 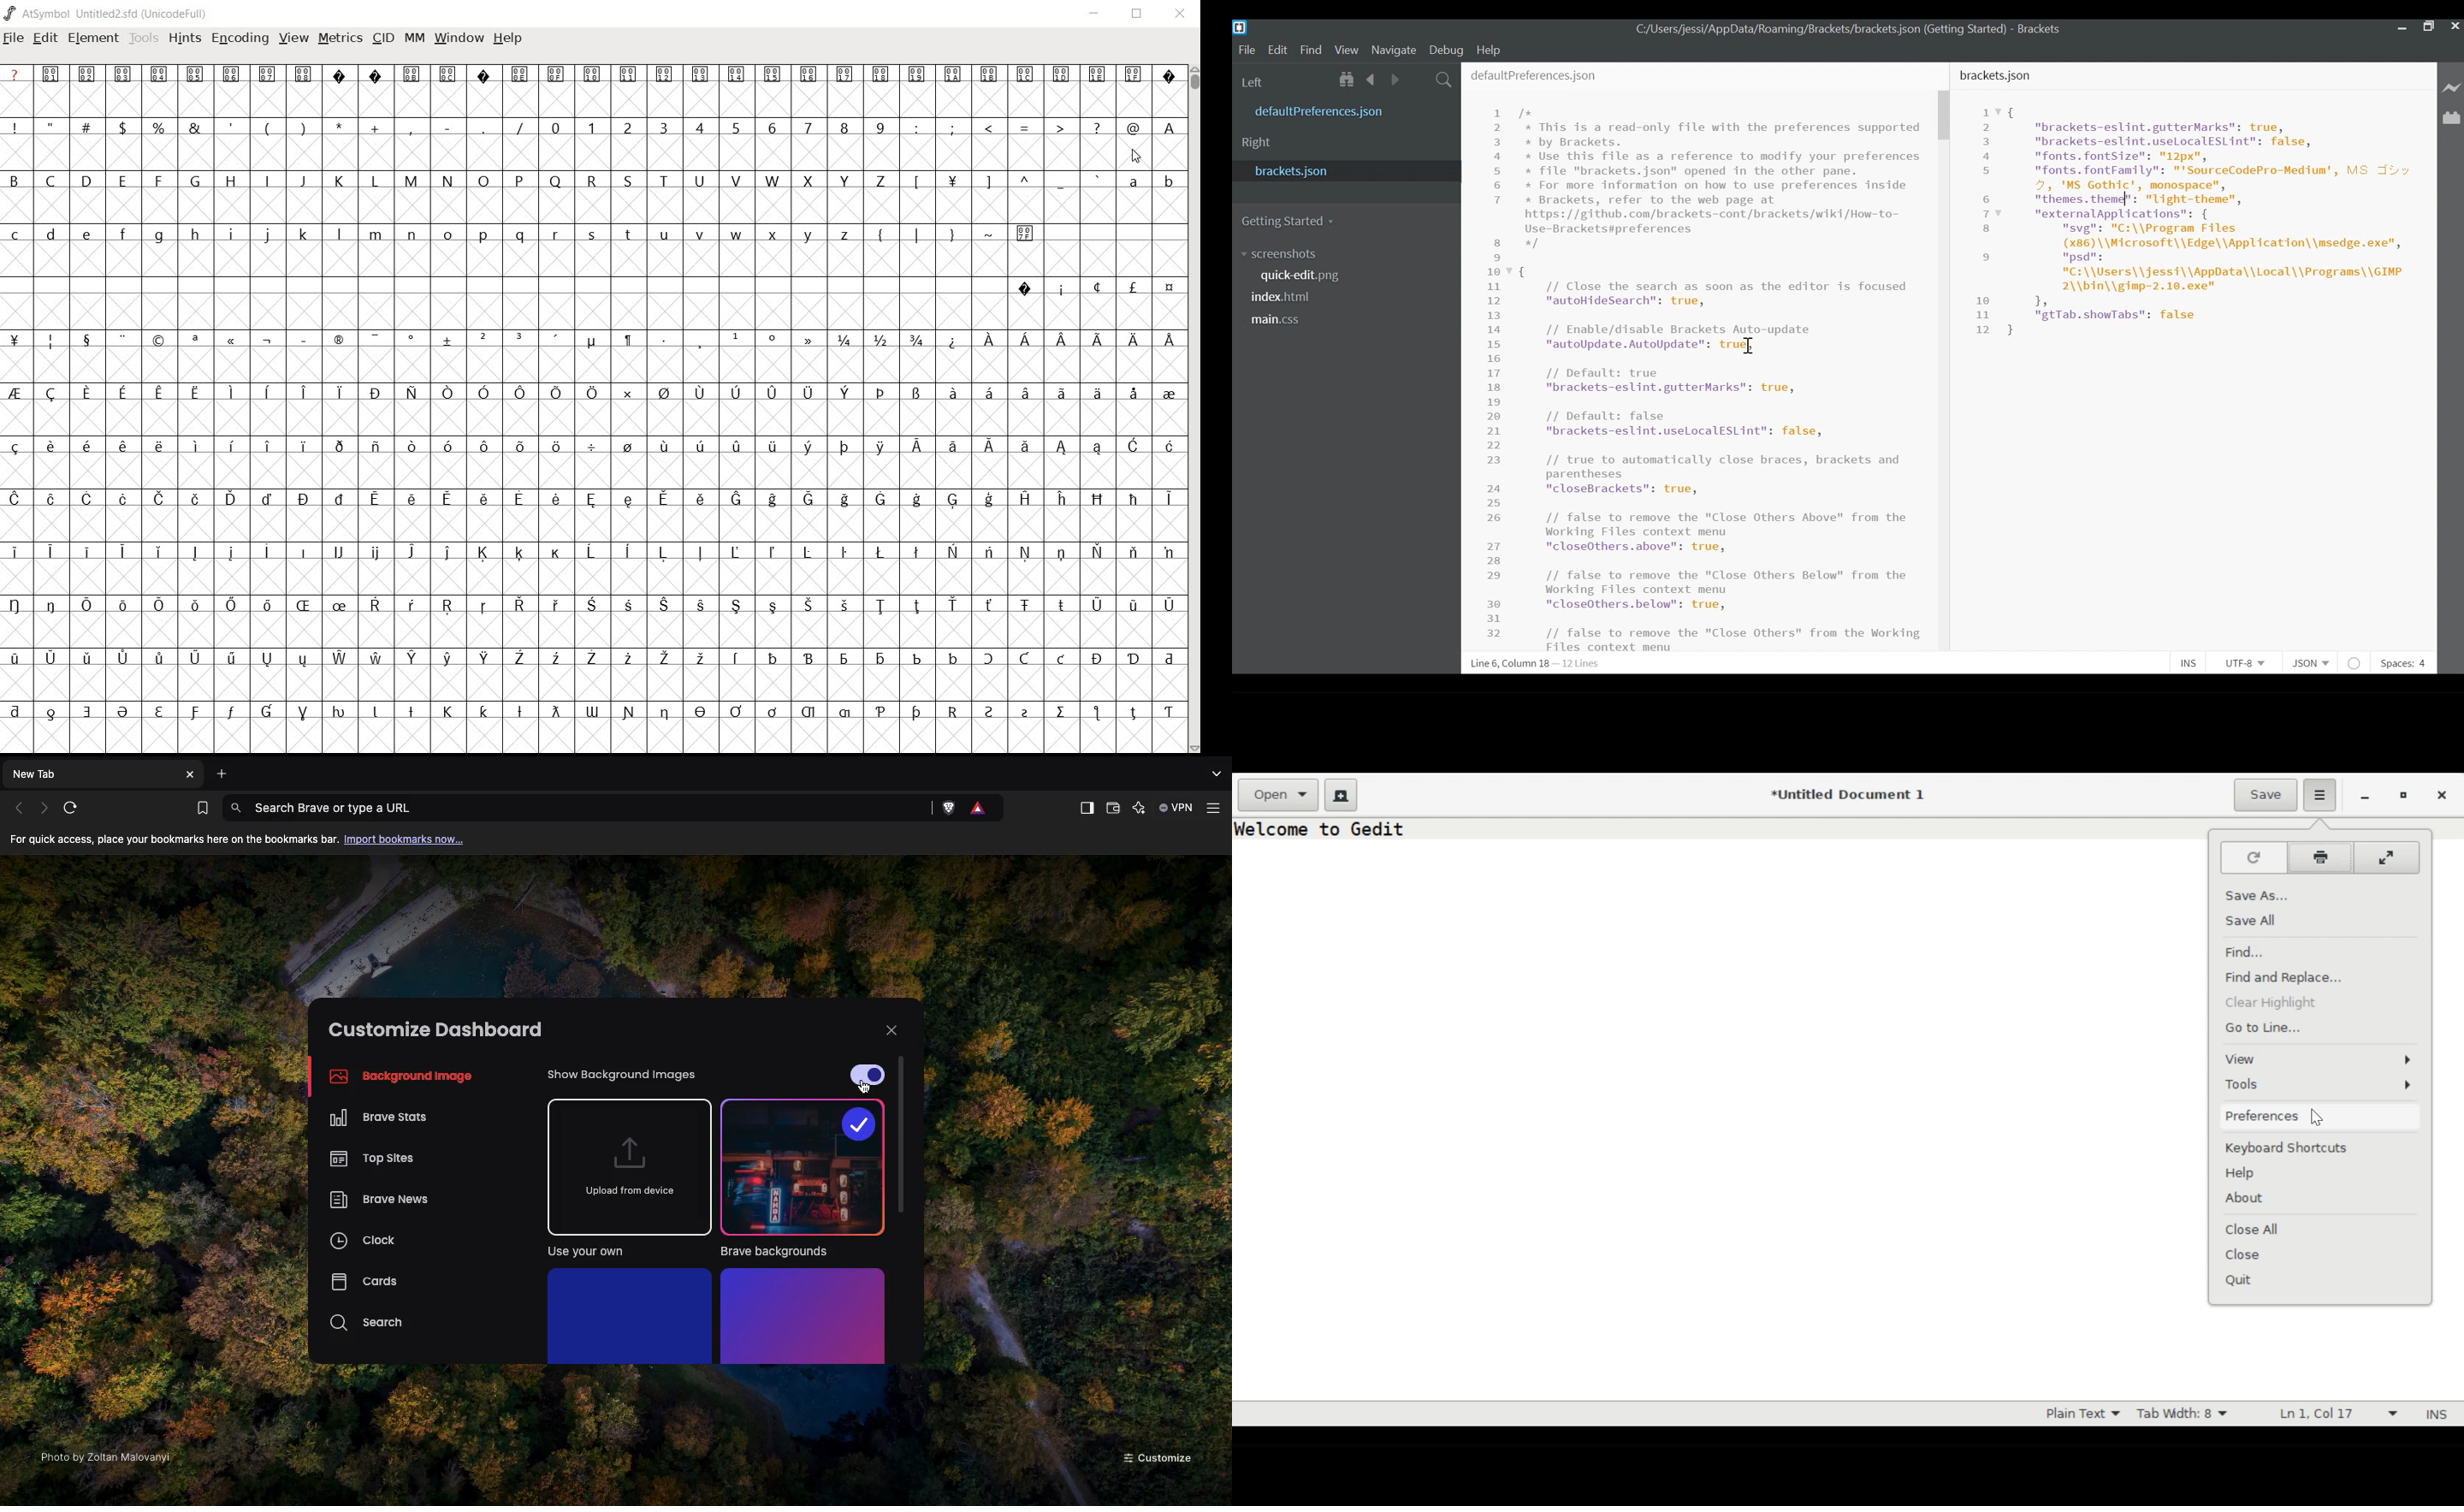 I want to click on defaultPreferences.json, so click(x=1337, y=111).